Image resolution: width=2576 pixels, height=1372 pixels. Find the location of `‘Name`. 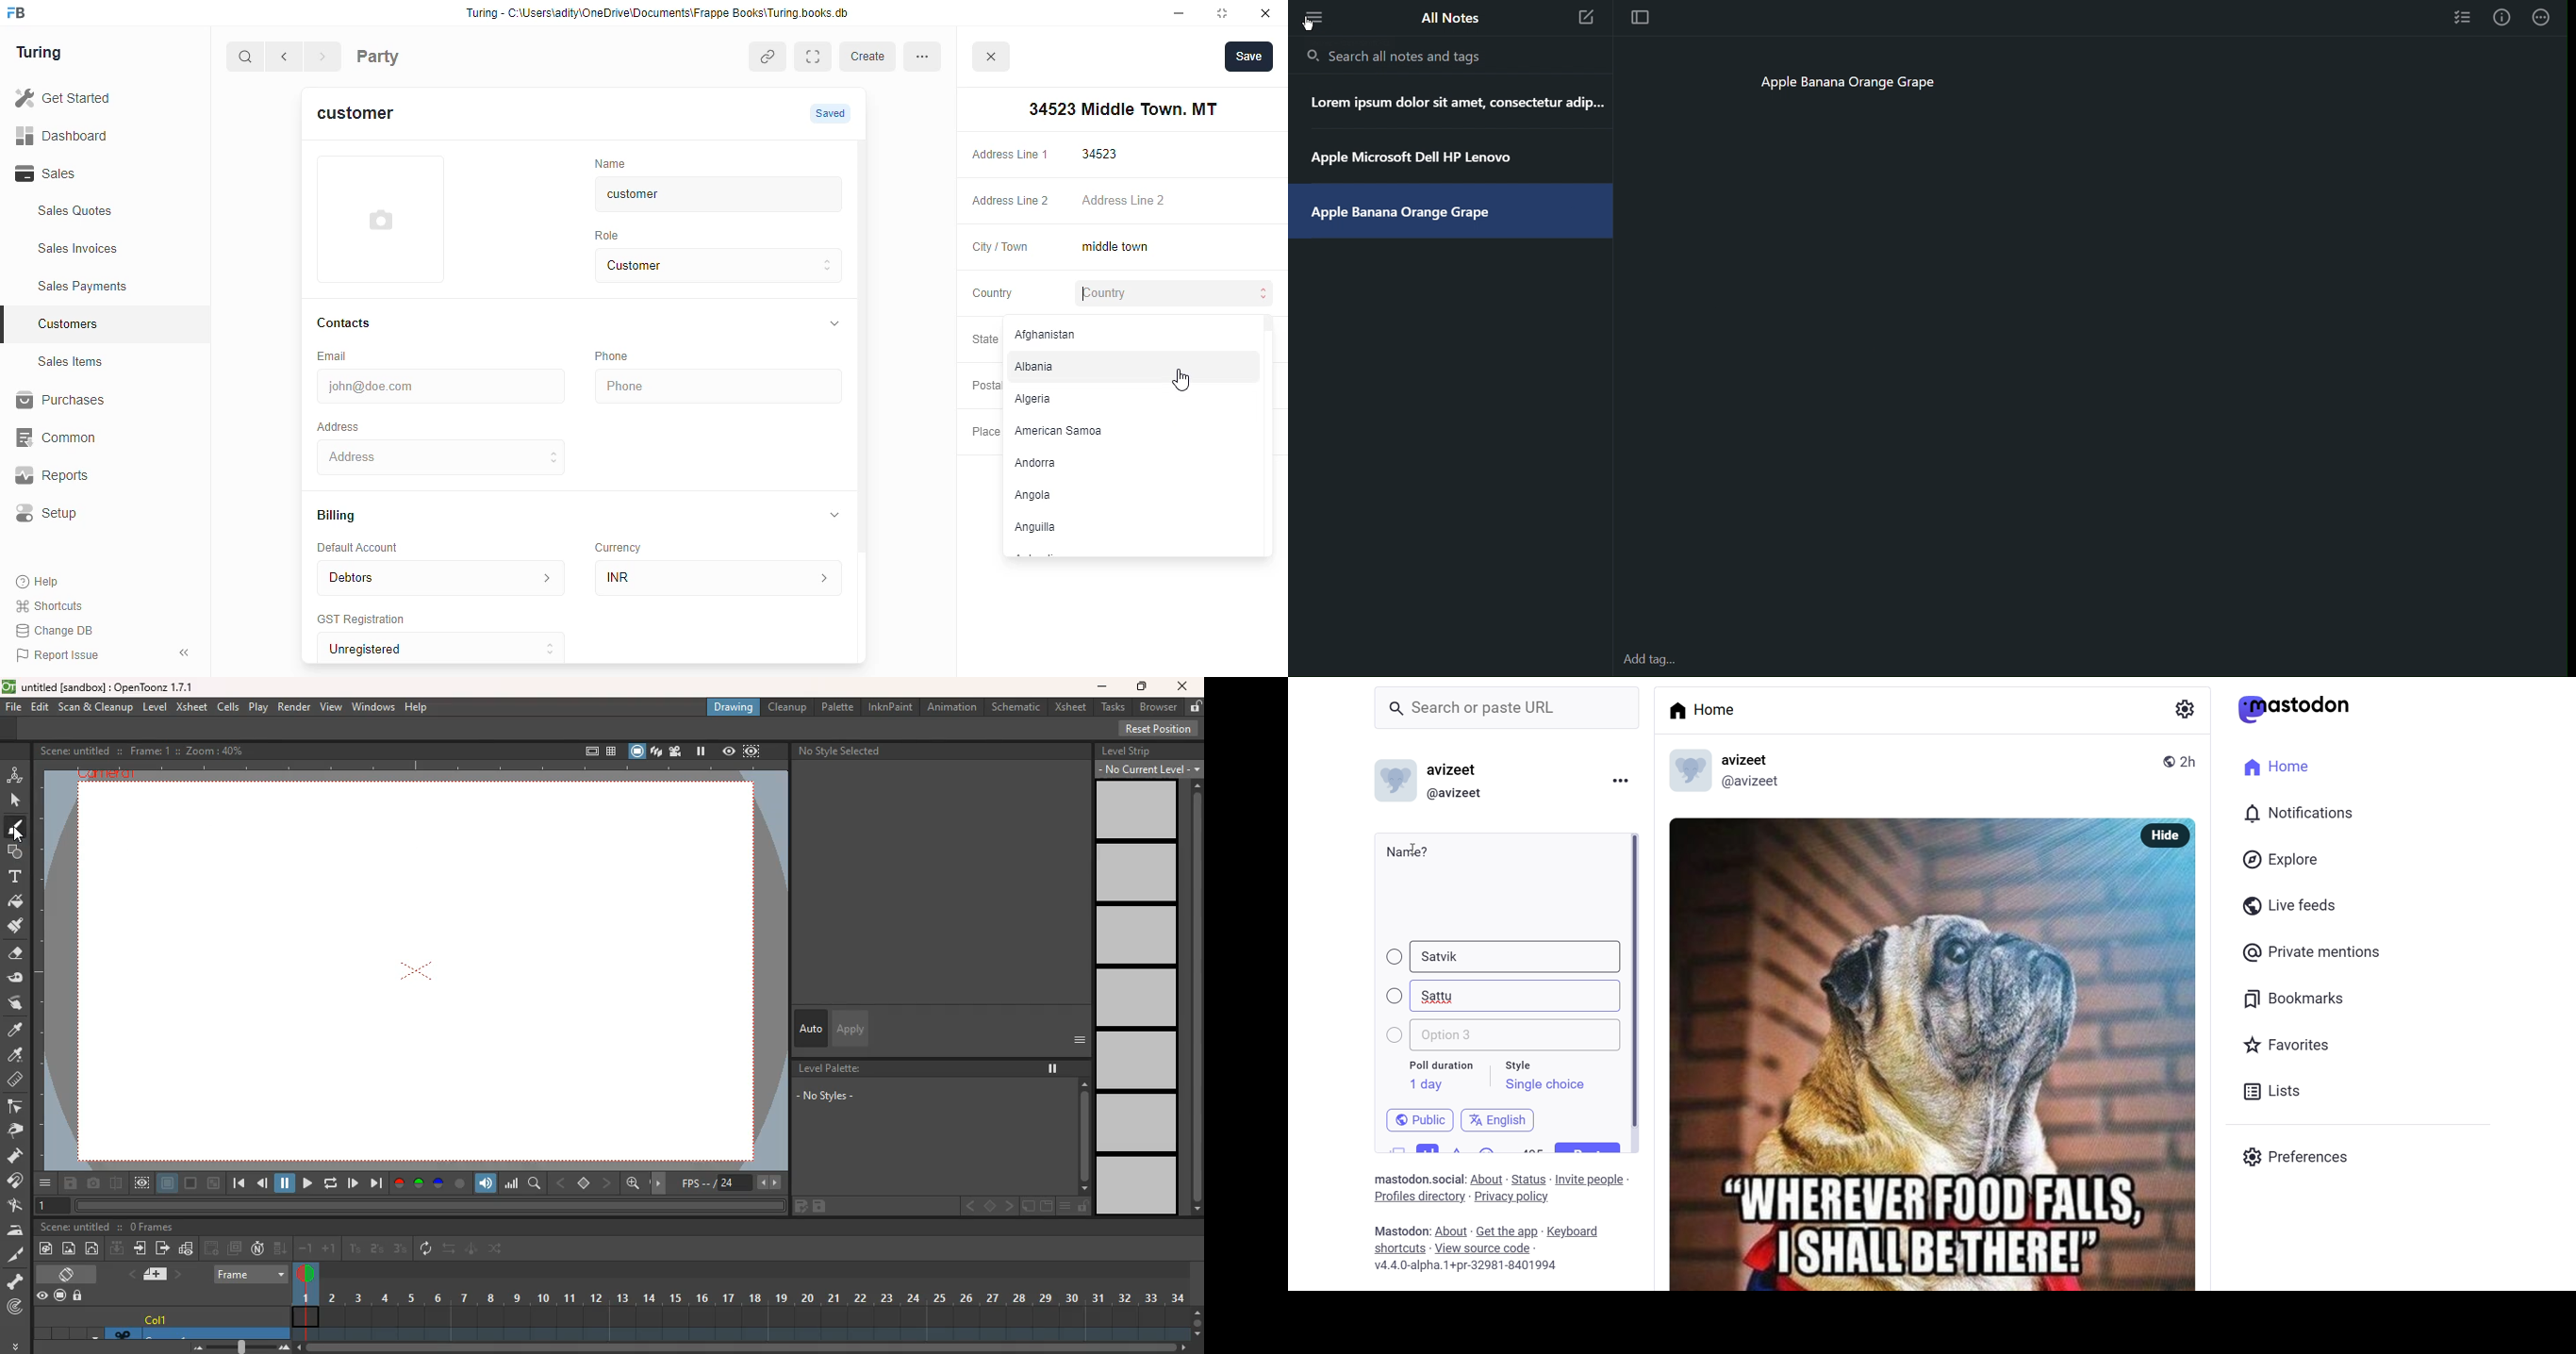

‘Name is located at coordinates (615, 162).